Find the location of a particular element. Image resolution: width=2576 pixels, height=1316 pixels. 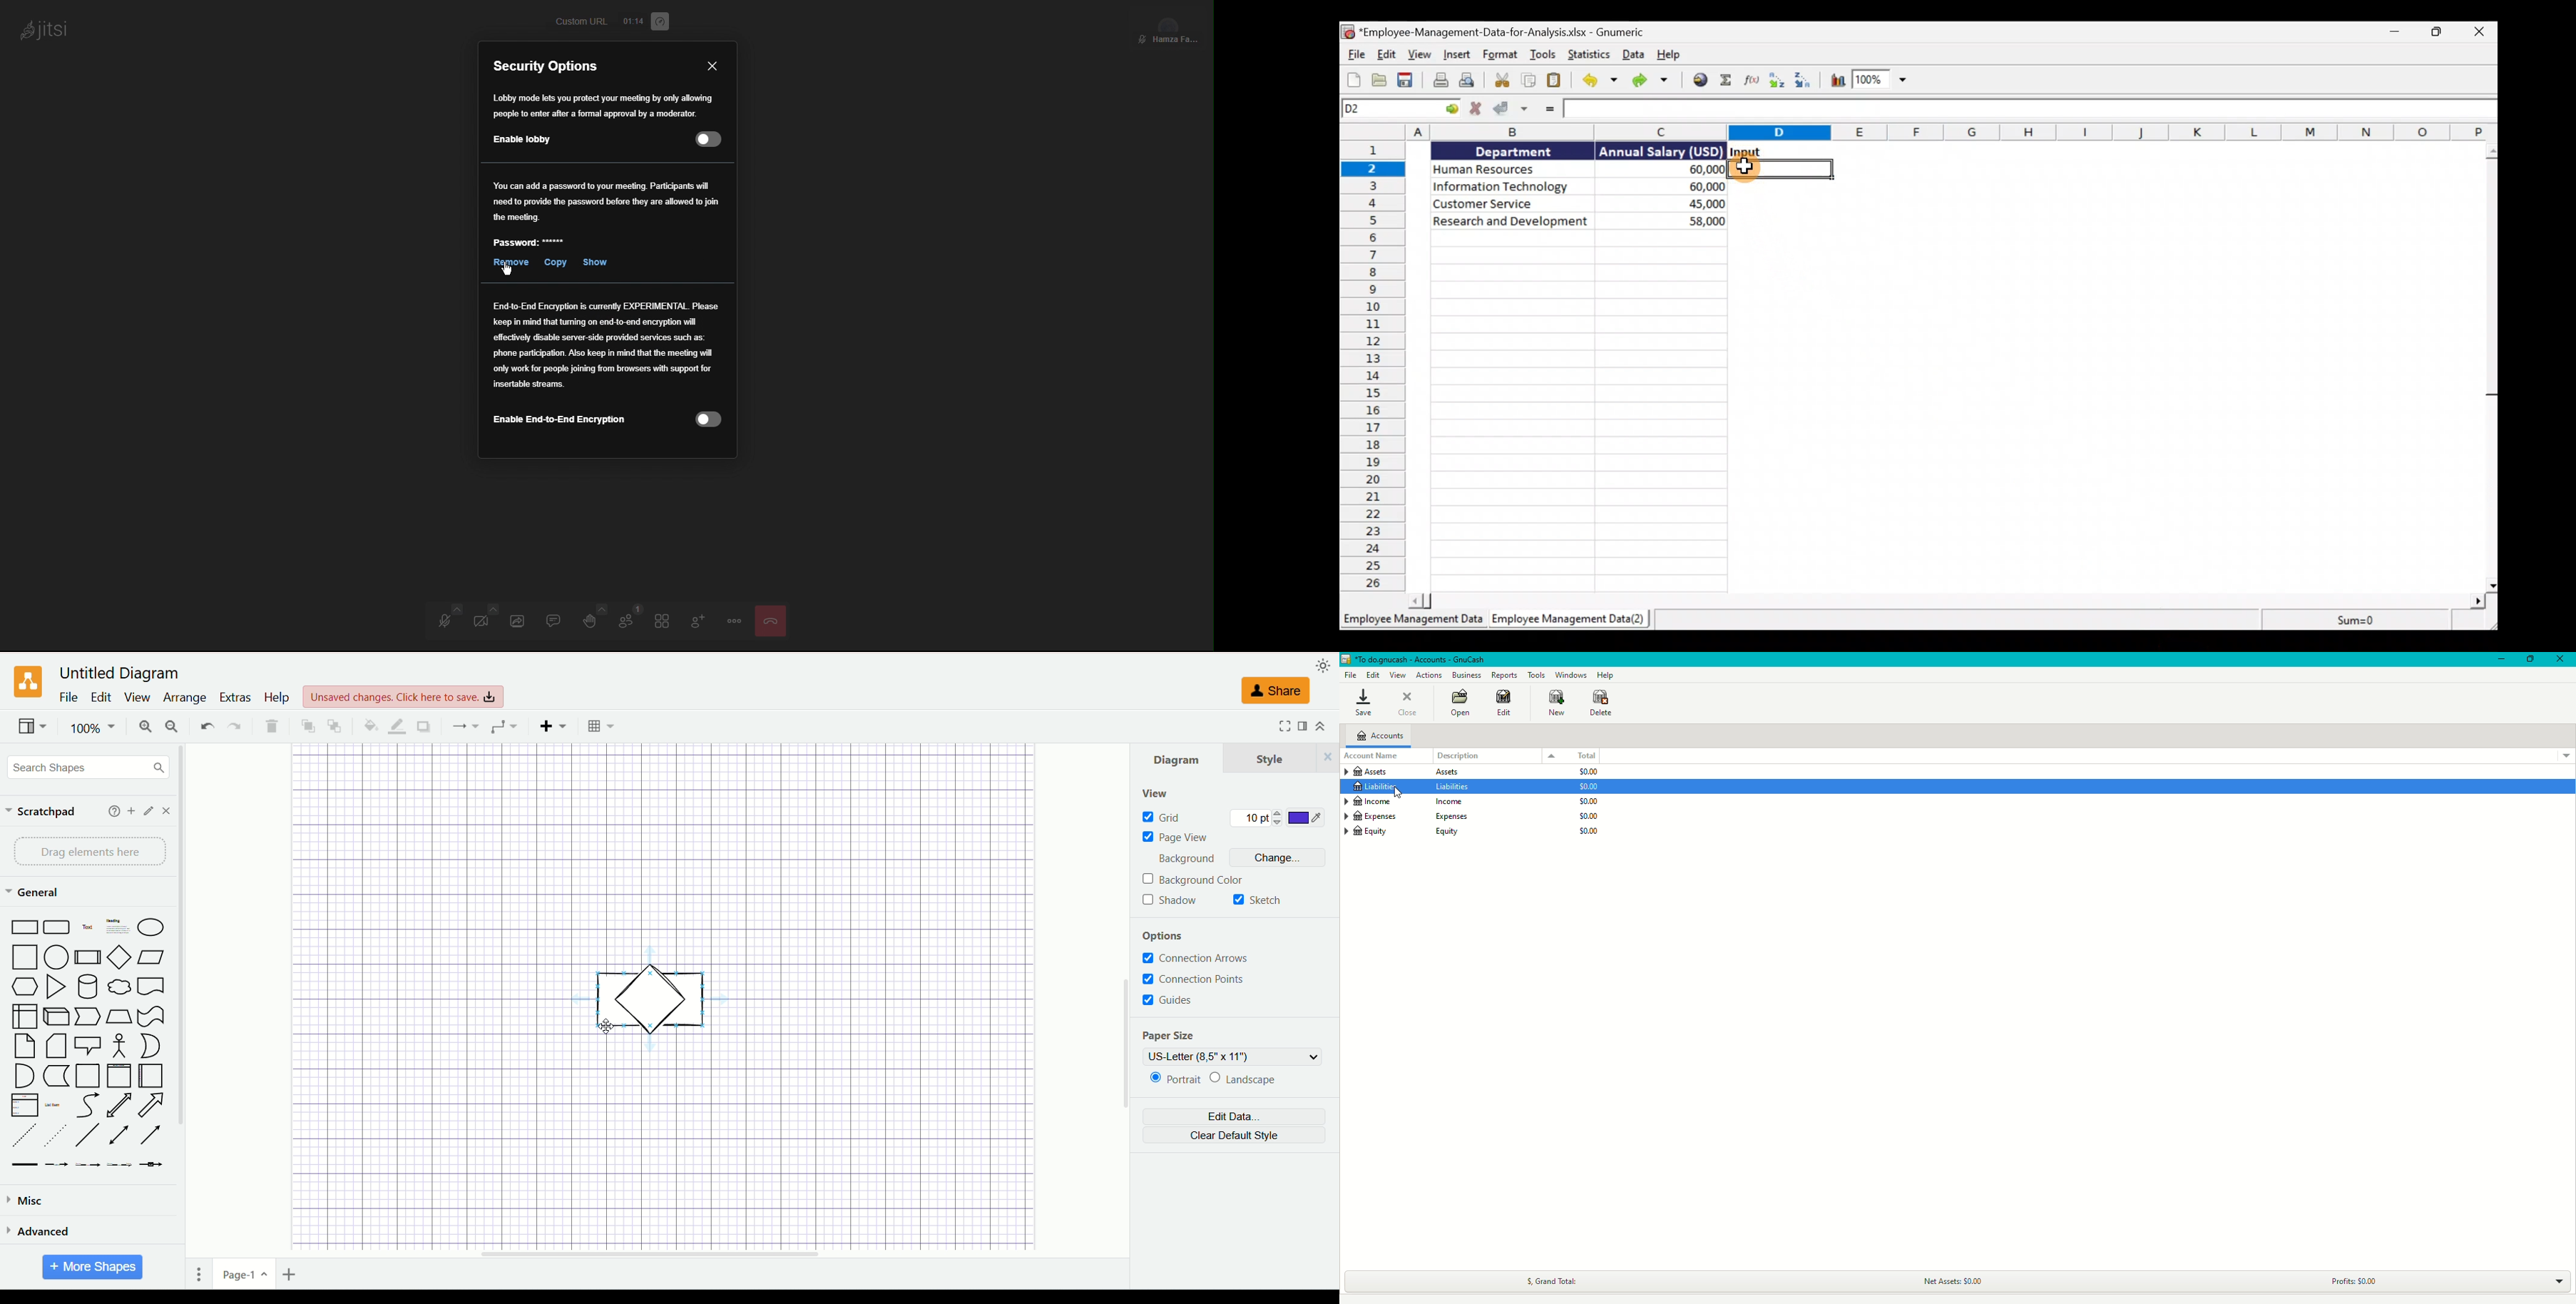

Hexagon is located at coordinates (25, 986).